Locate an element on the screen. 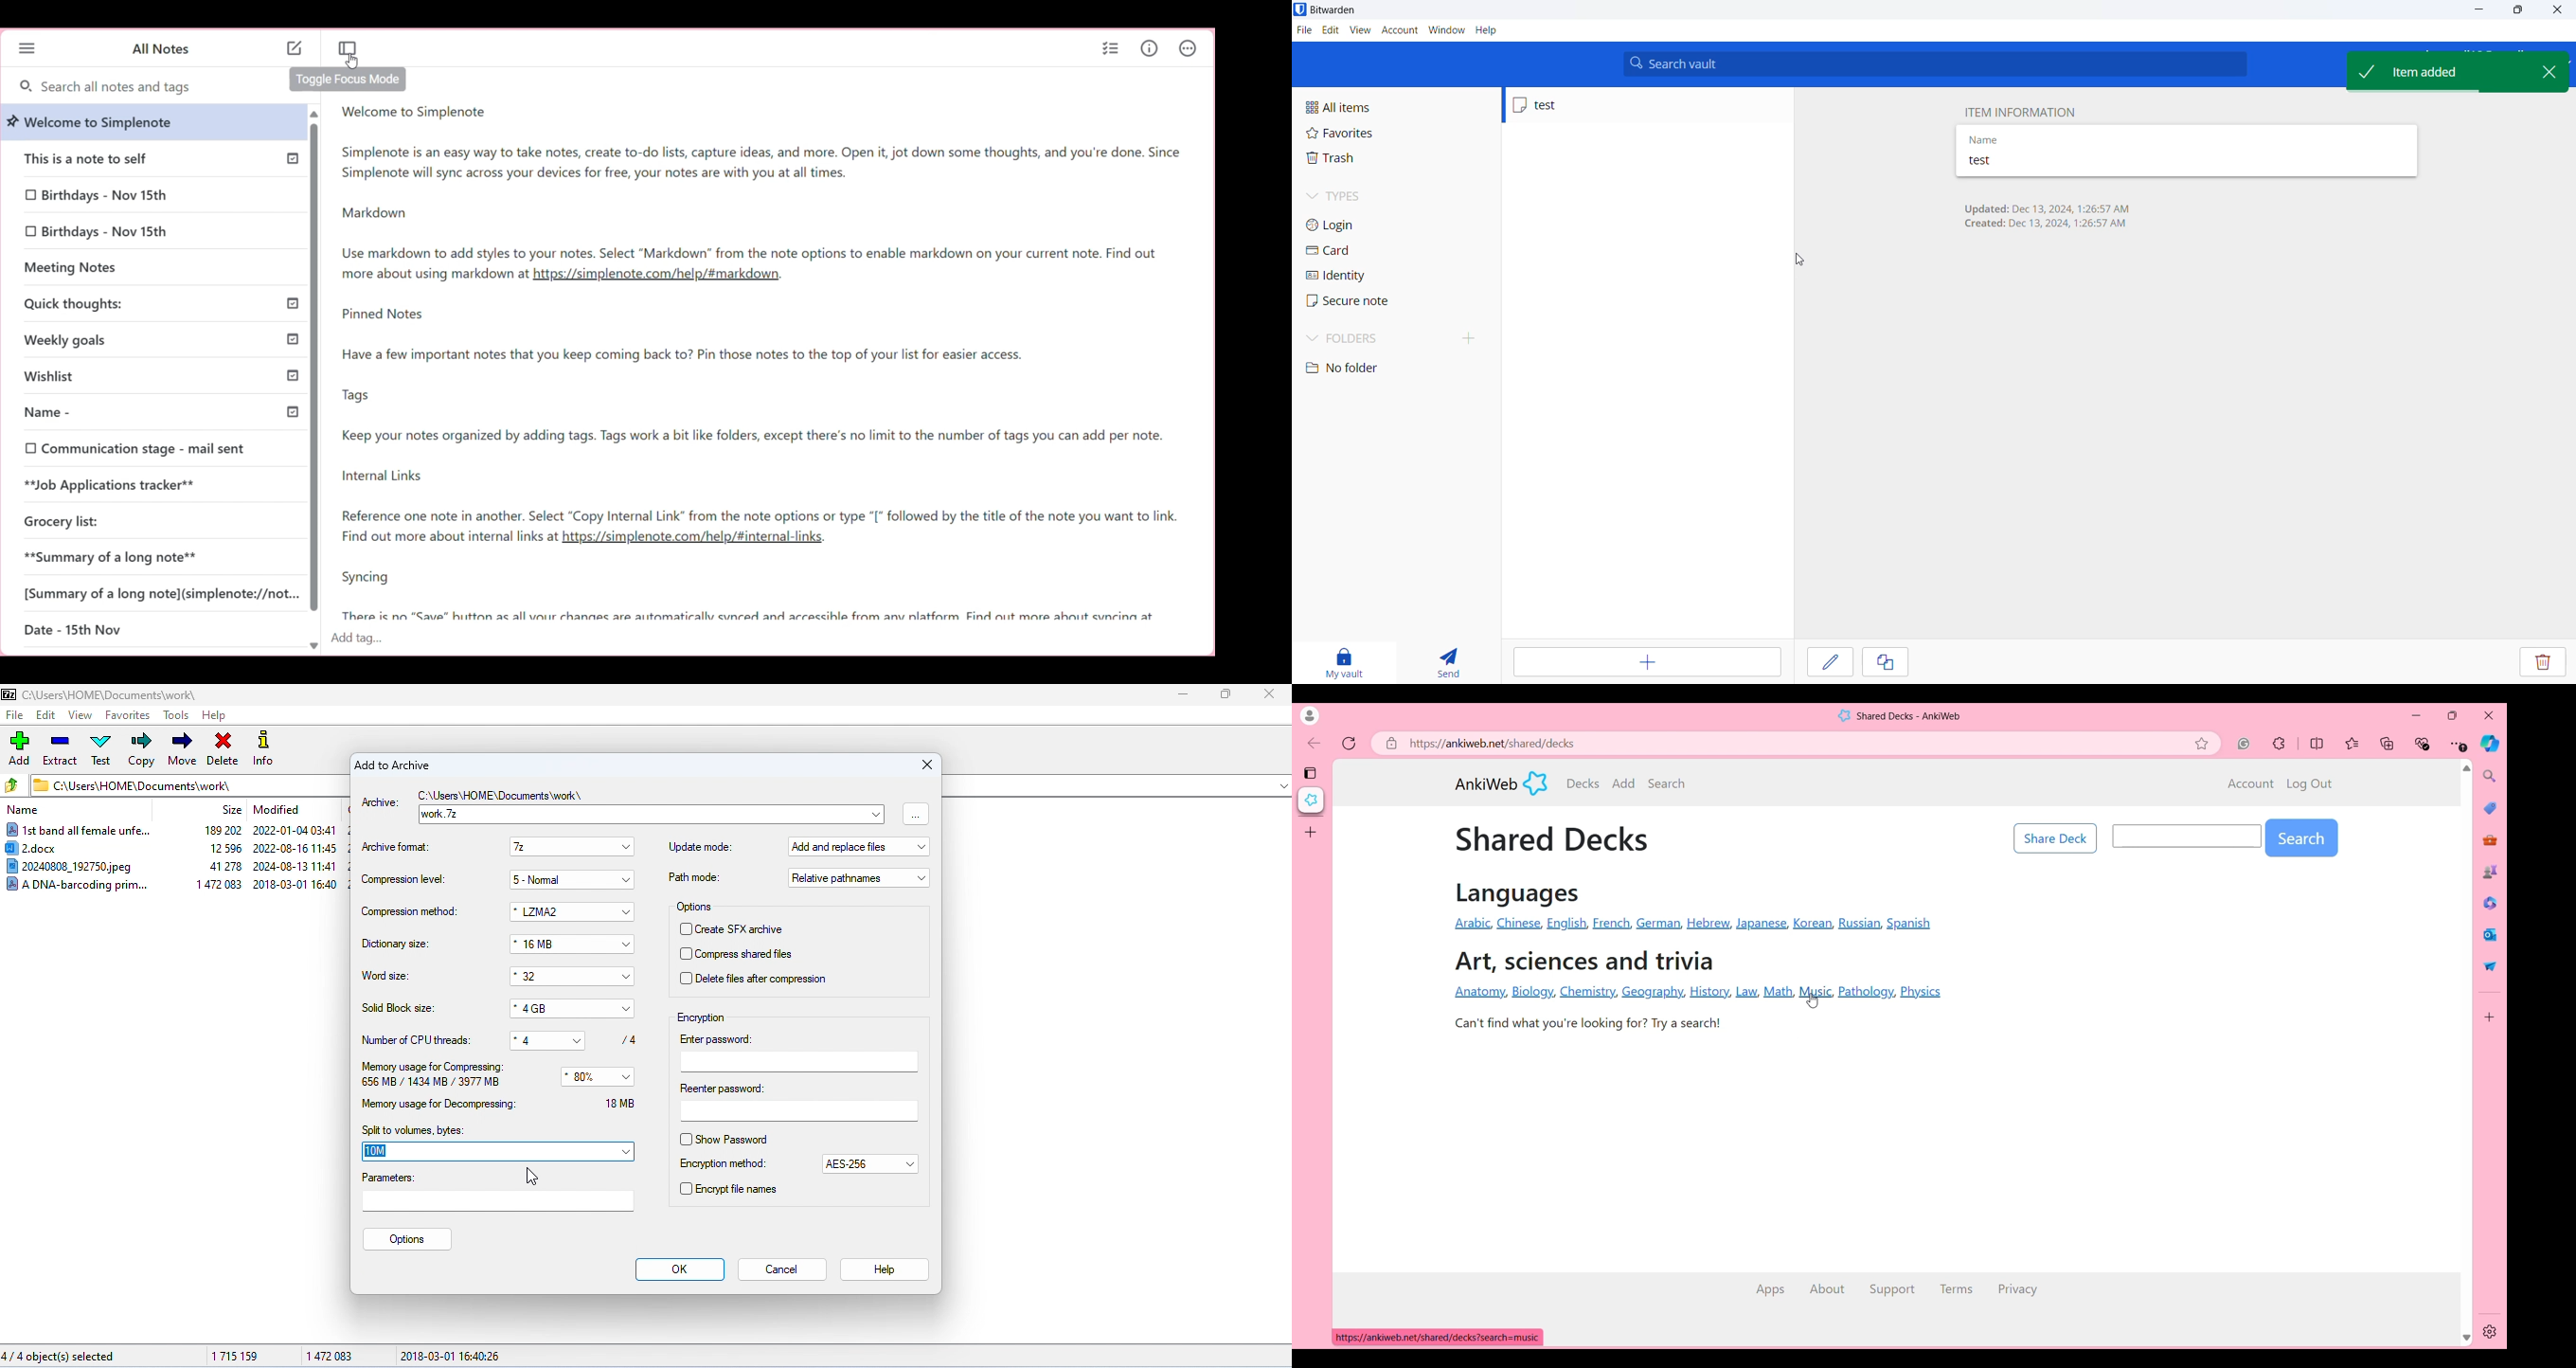 Image resolution: width=2576 pixels, height=1372 pixels. copy is located at coordinates (143, 749).